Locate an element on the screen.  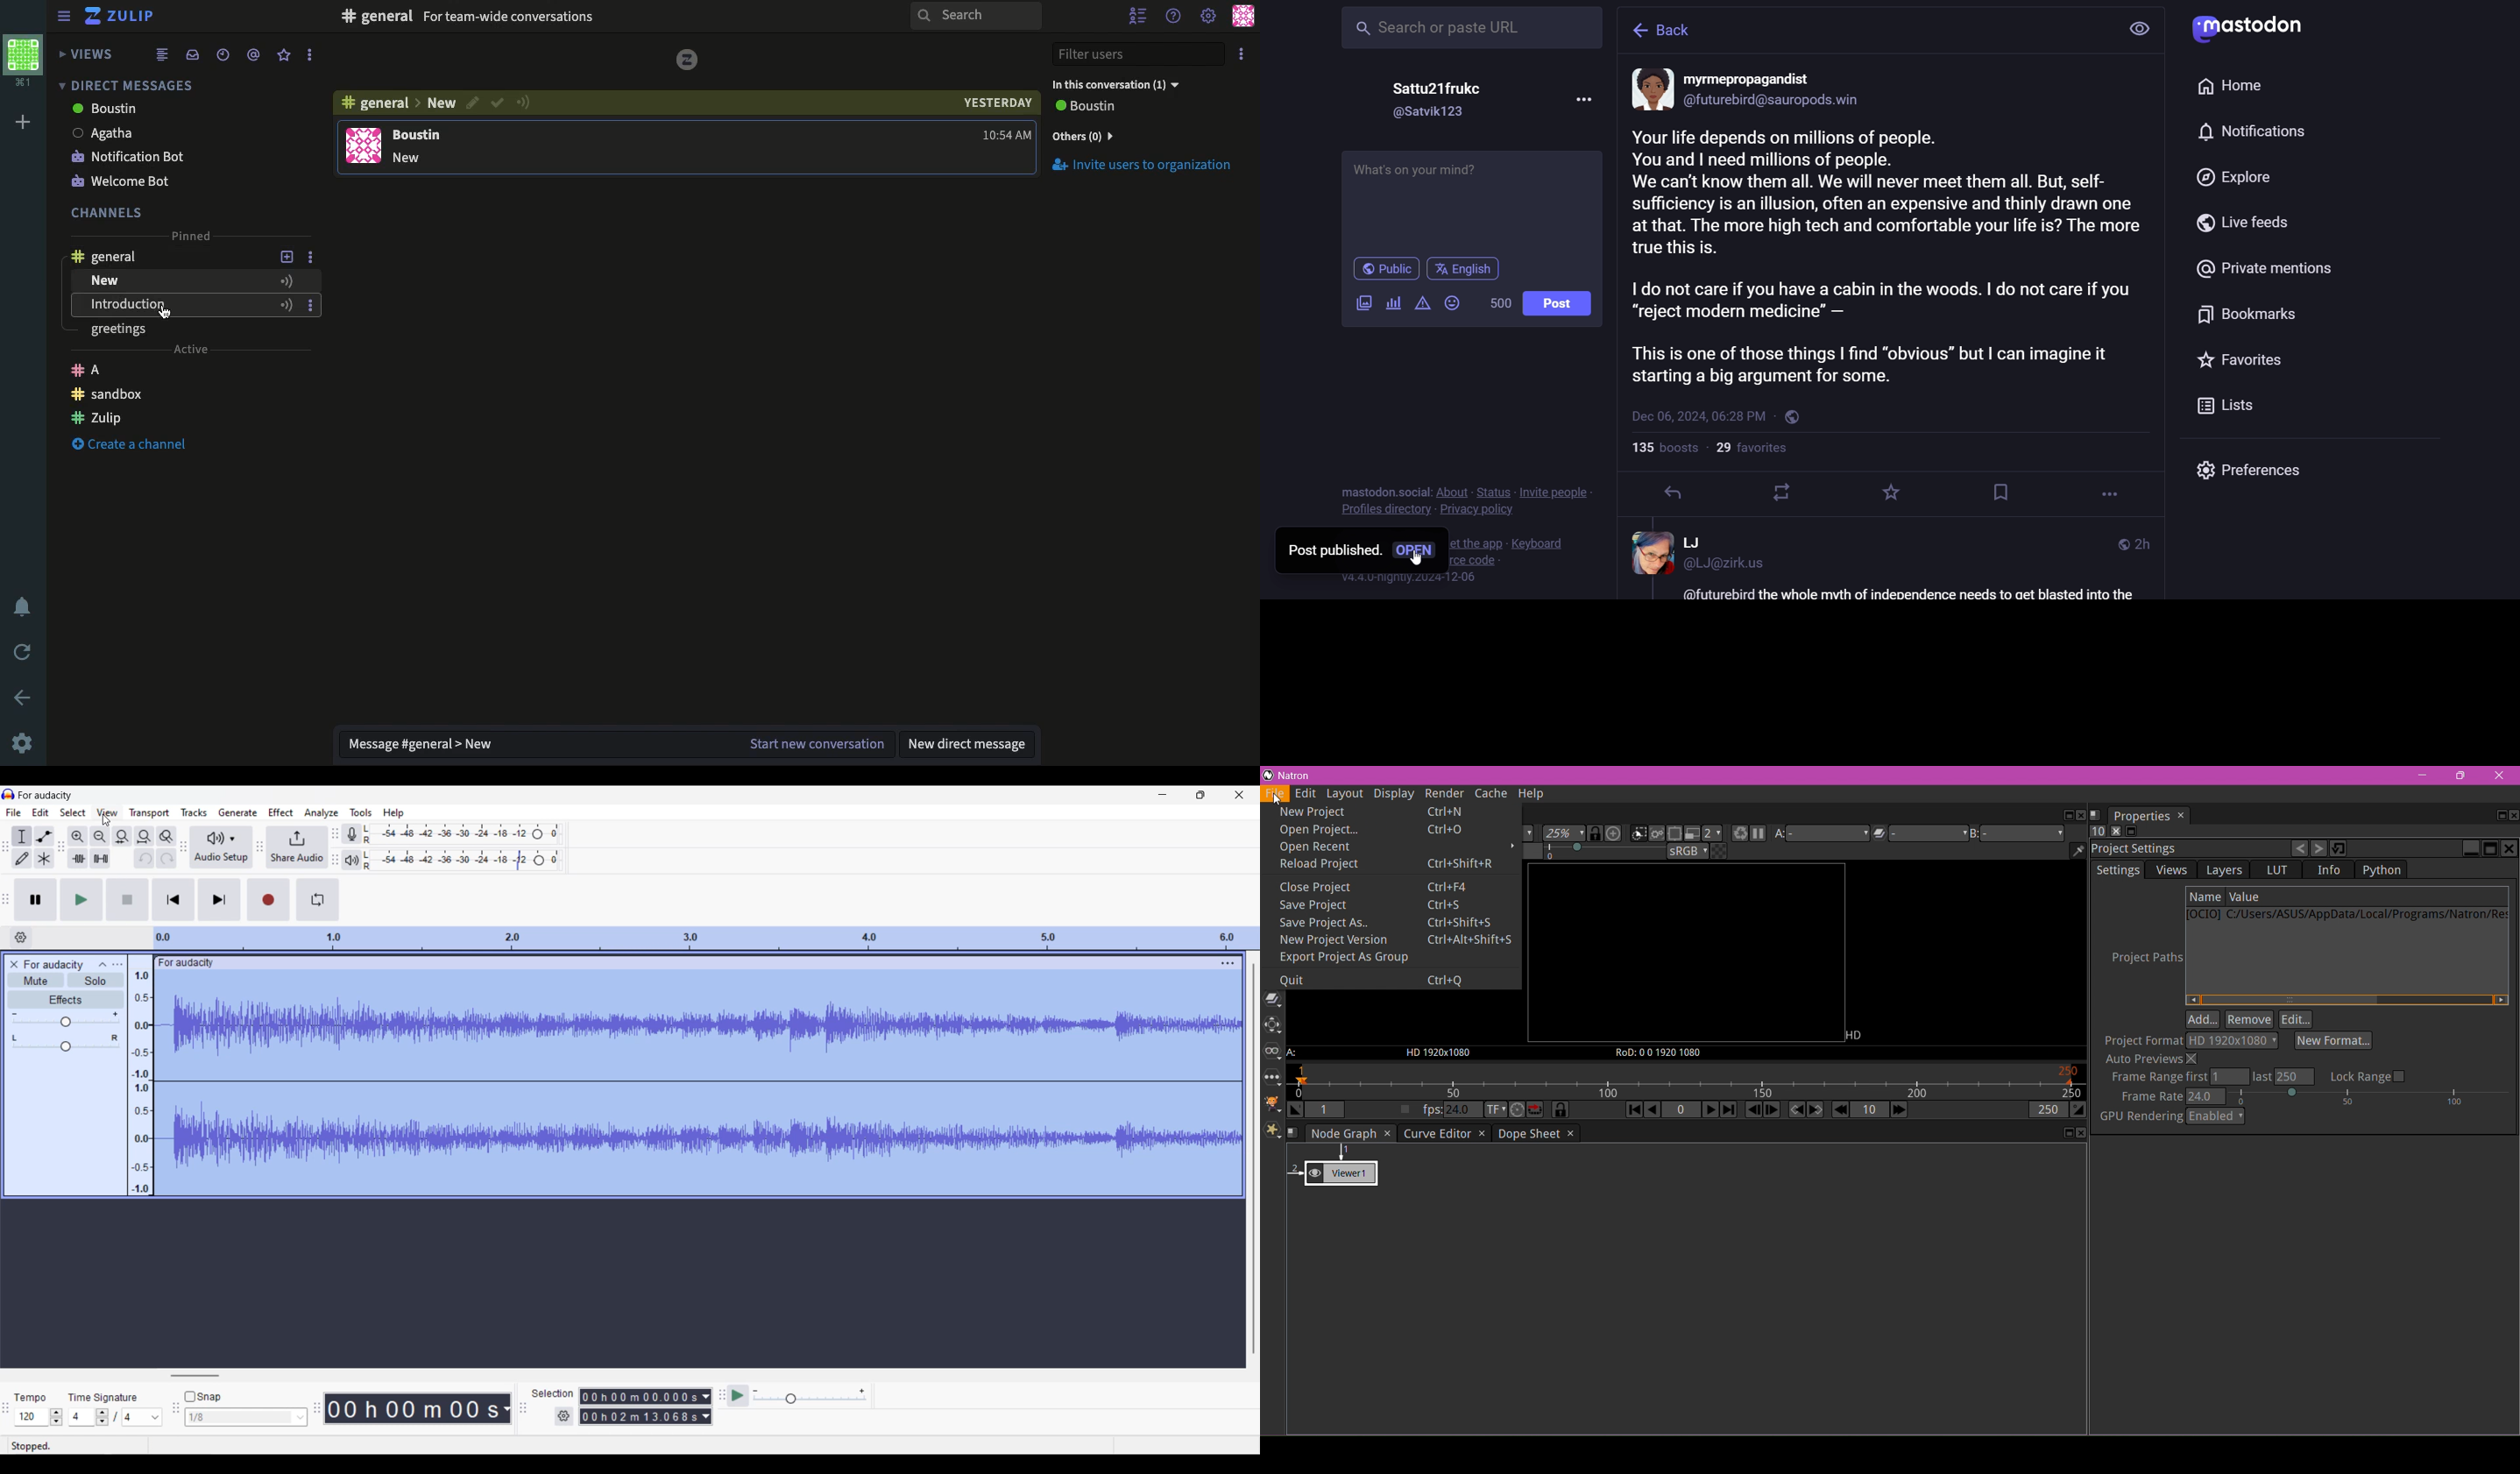
live feed is located at coordinates (2244, 222).